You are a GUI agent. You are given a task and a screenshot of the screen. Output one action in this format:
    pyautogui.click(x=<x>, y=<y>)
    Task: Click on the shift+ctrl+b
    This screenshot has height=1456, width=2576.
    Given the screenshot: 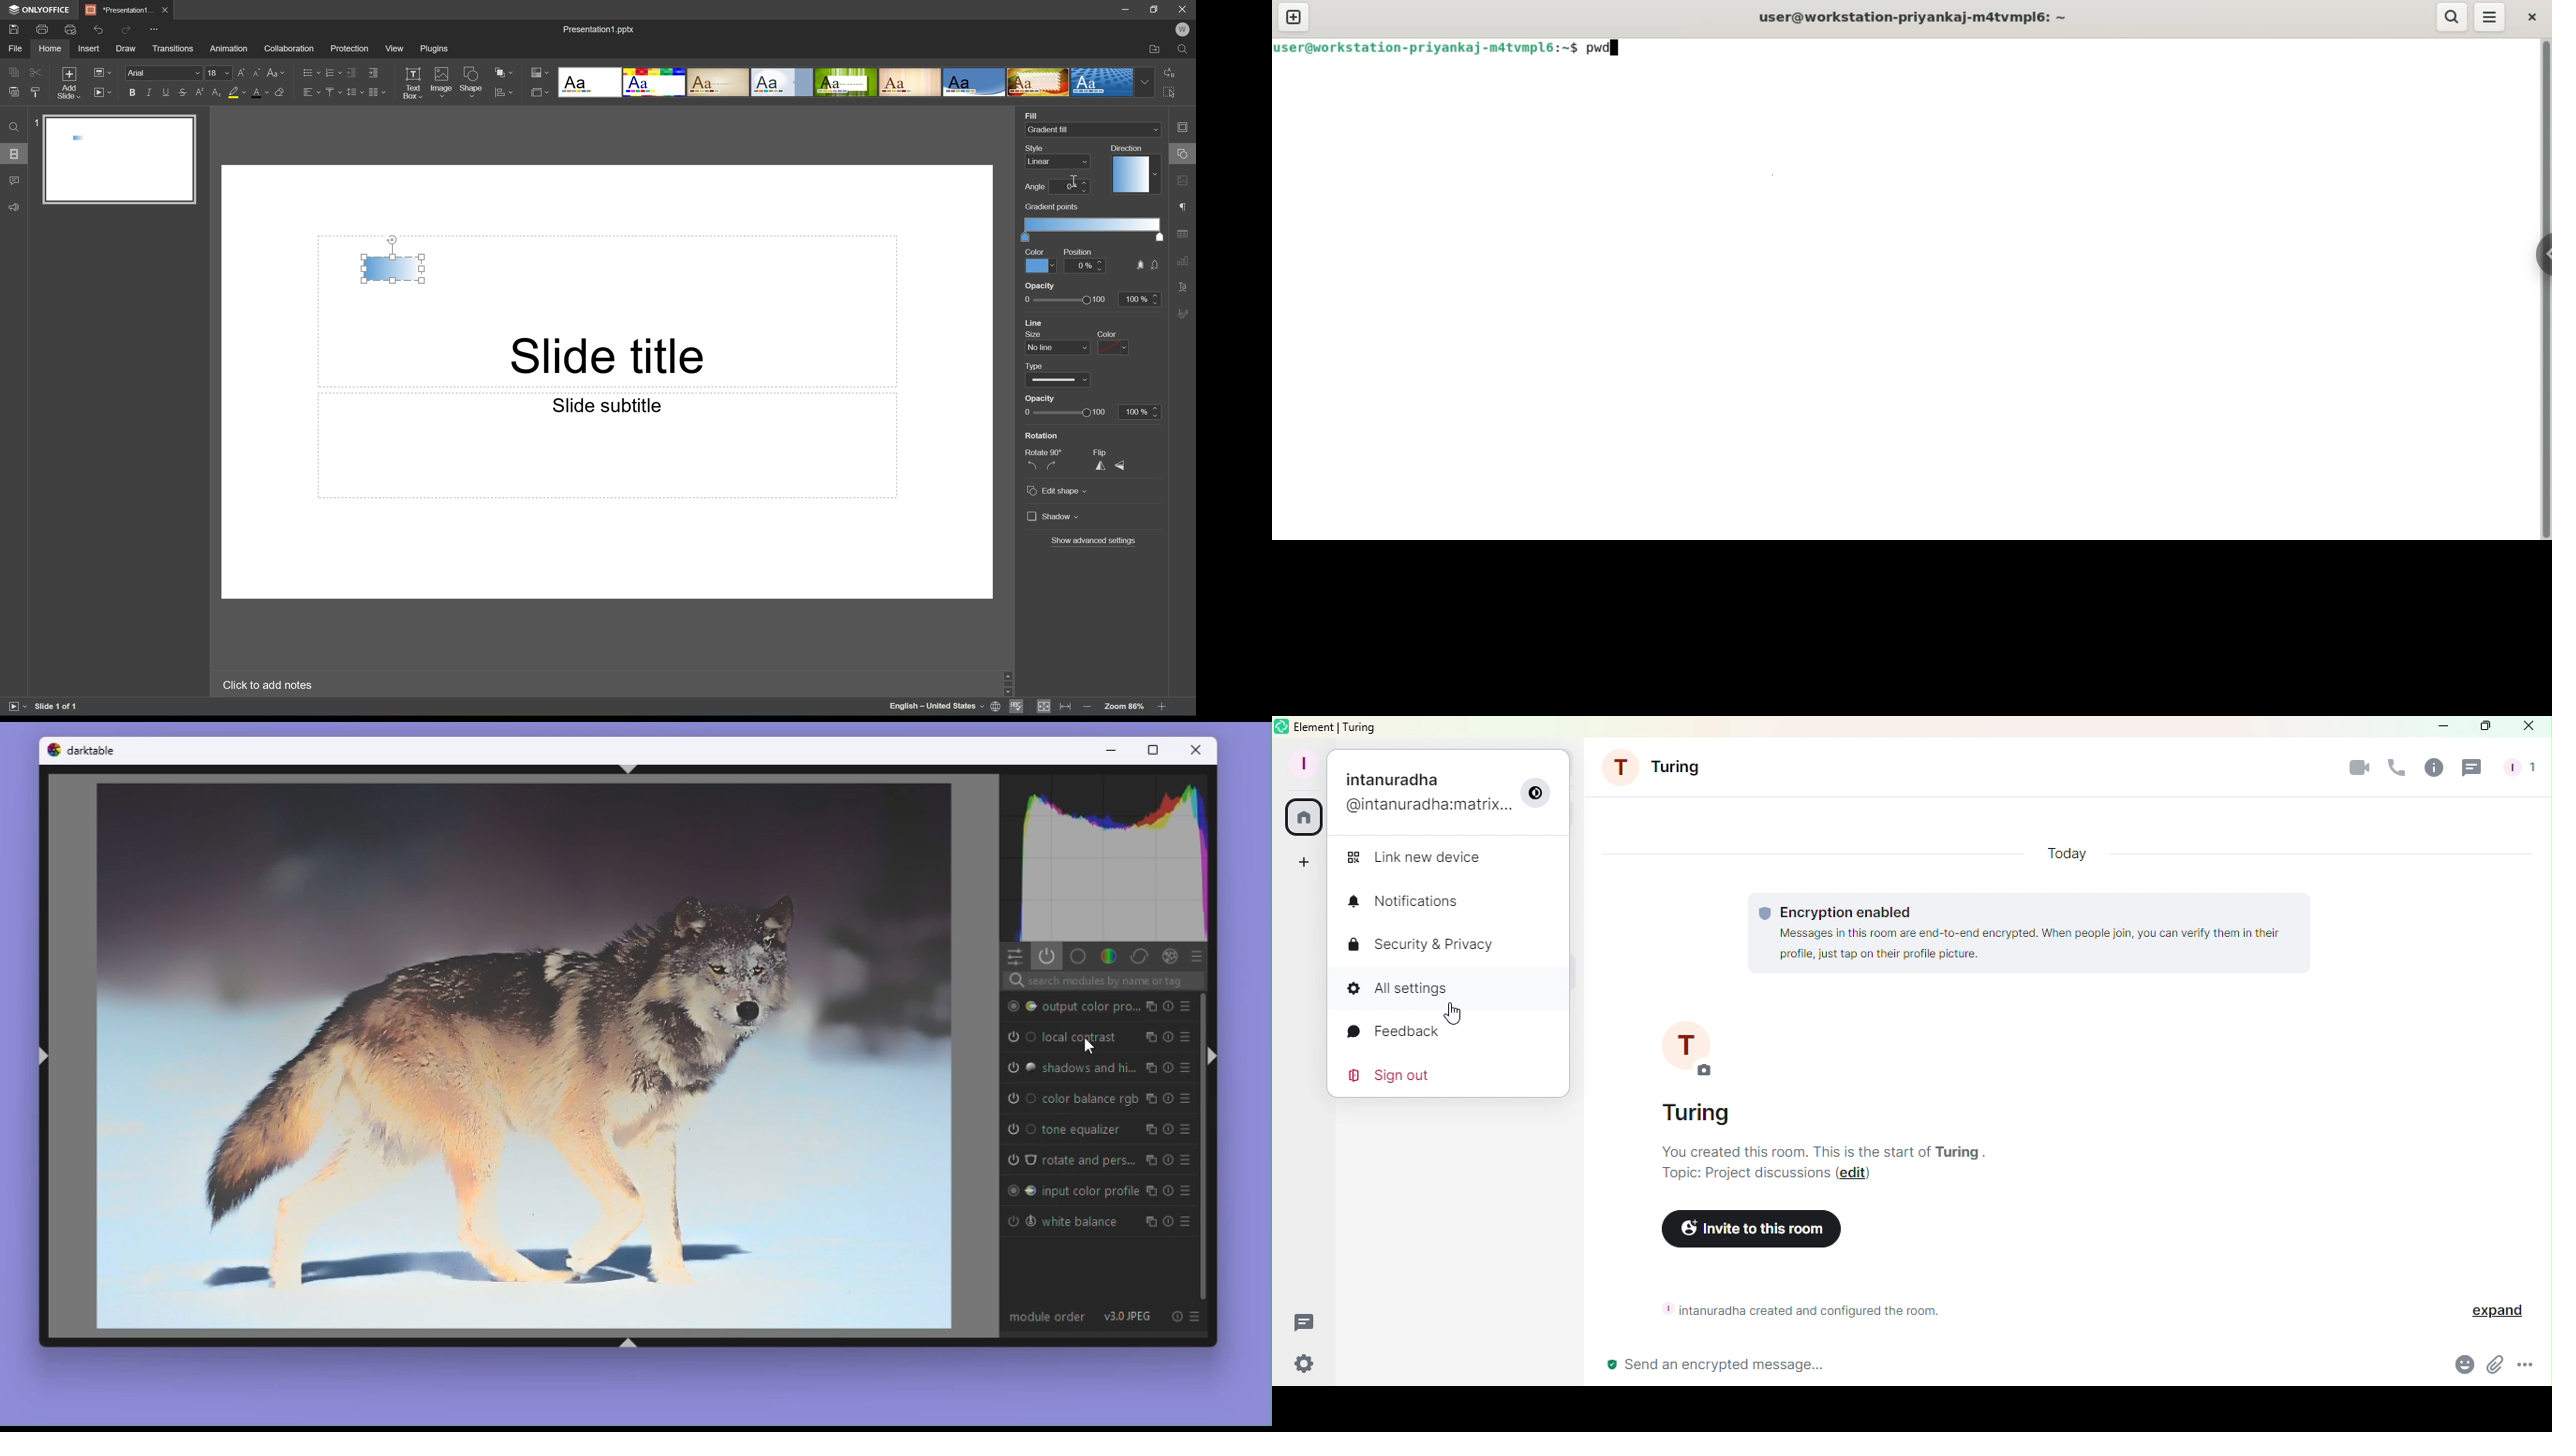 What is the action you would take?
    pyautogui.click(x=628, y=1342)
    